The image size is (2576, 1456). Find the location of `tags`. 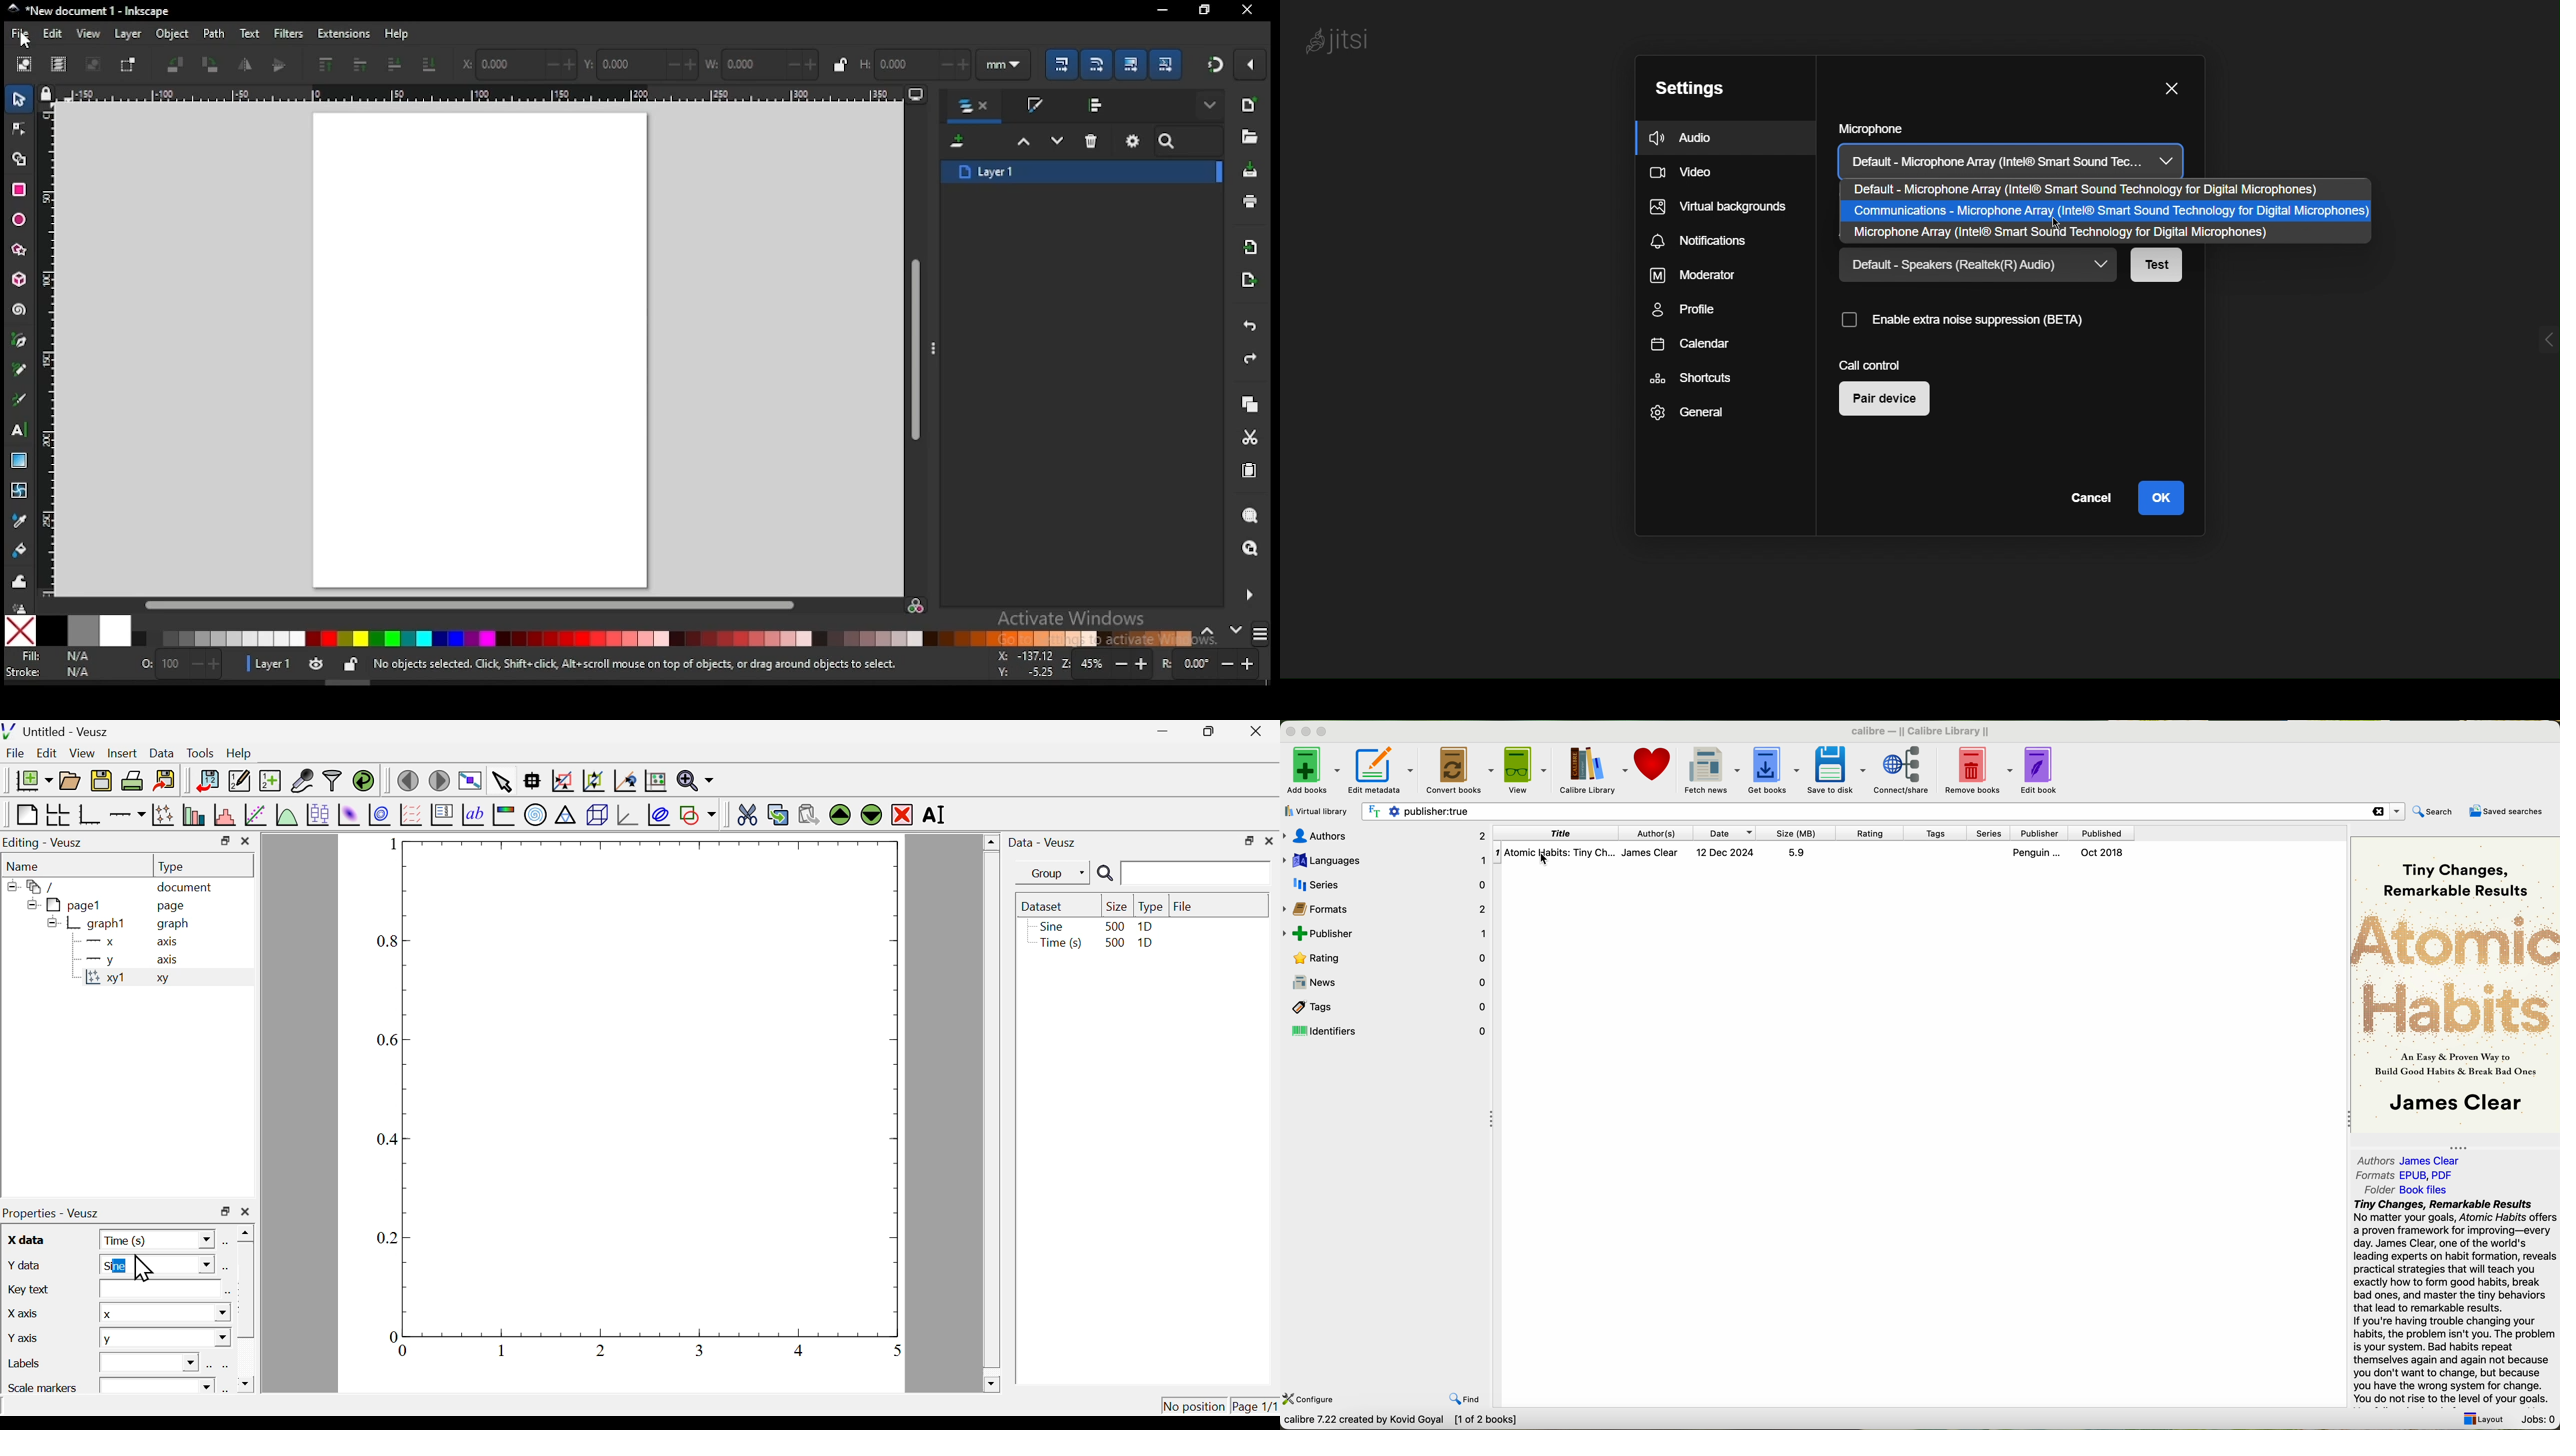

tags is located at coordinates (1389, 1008).